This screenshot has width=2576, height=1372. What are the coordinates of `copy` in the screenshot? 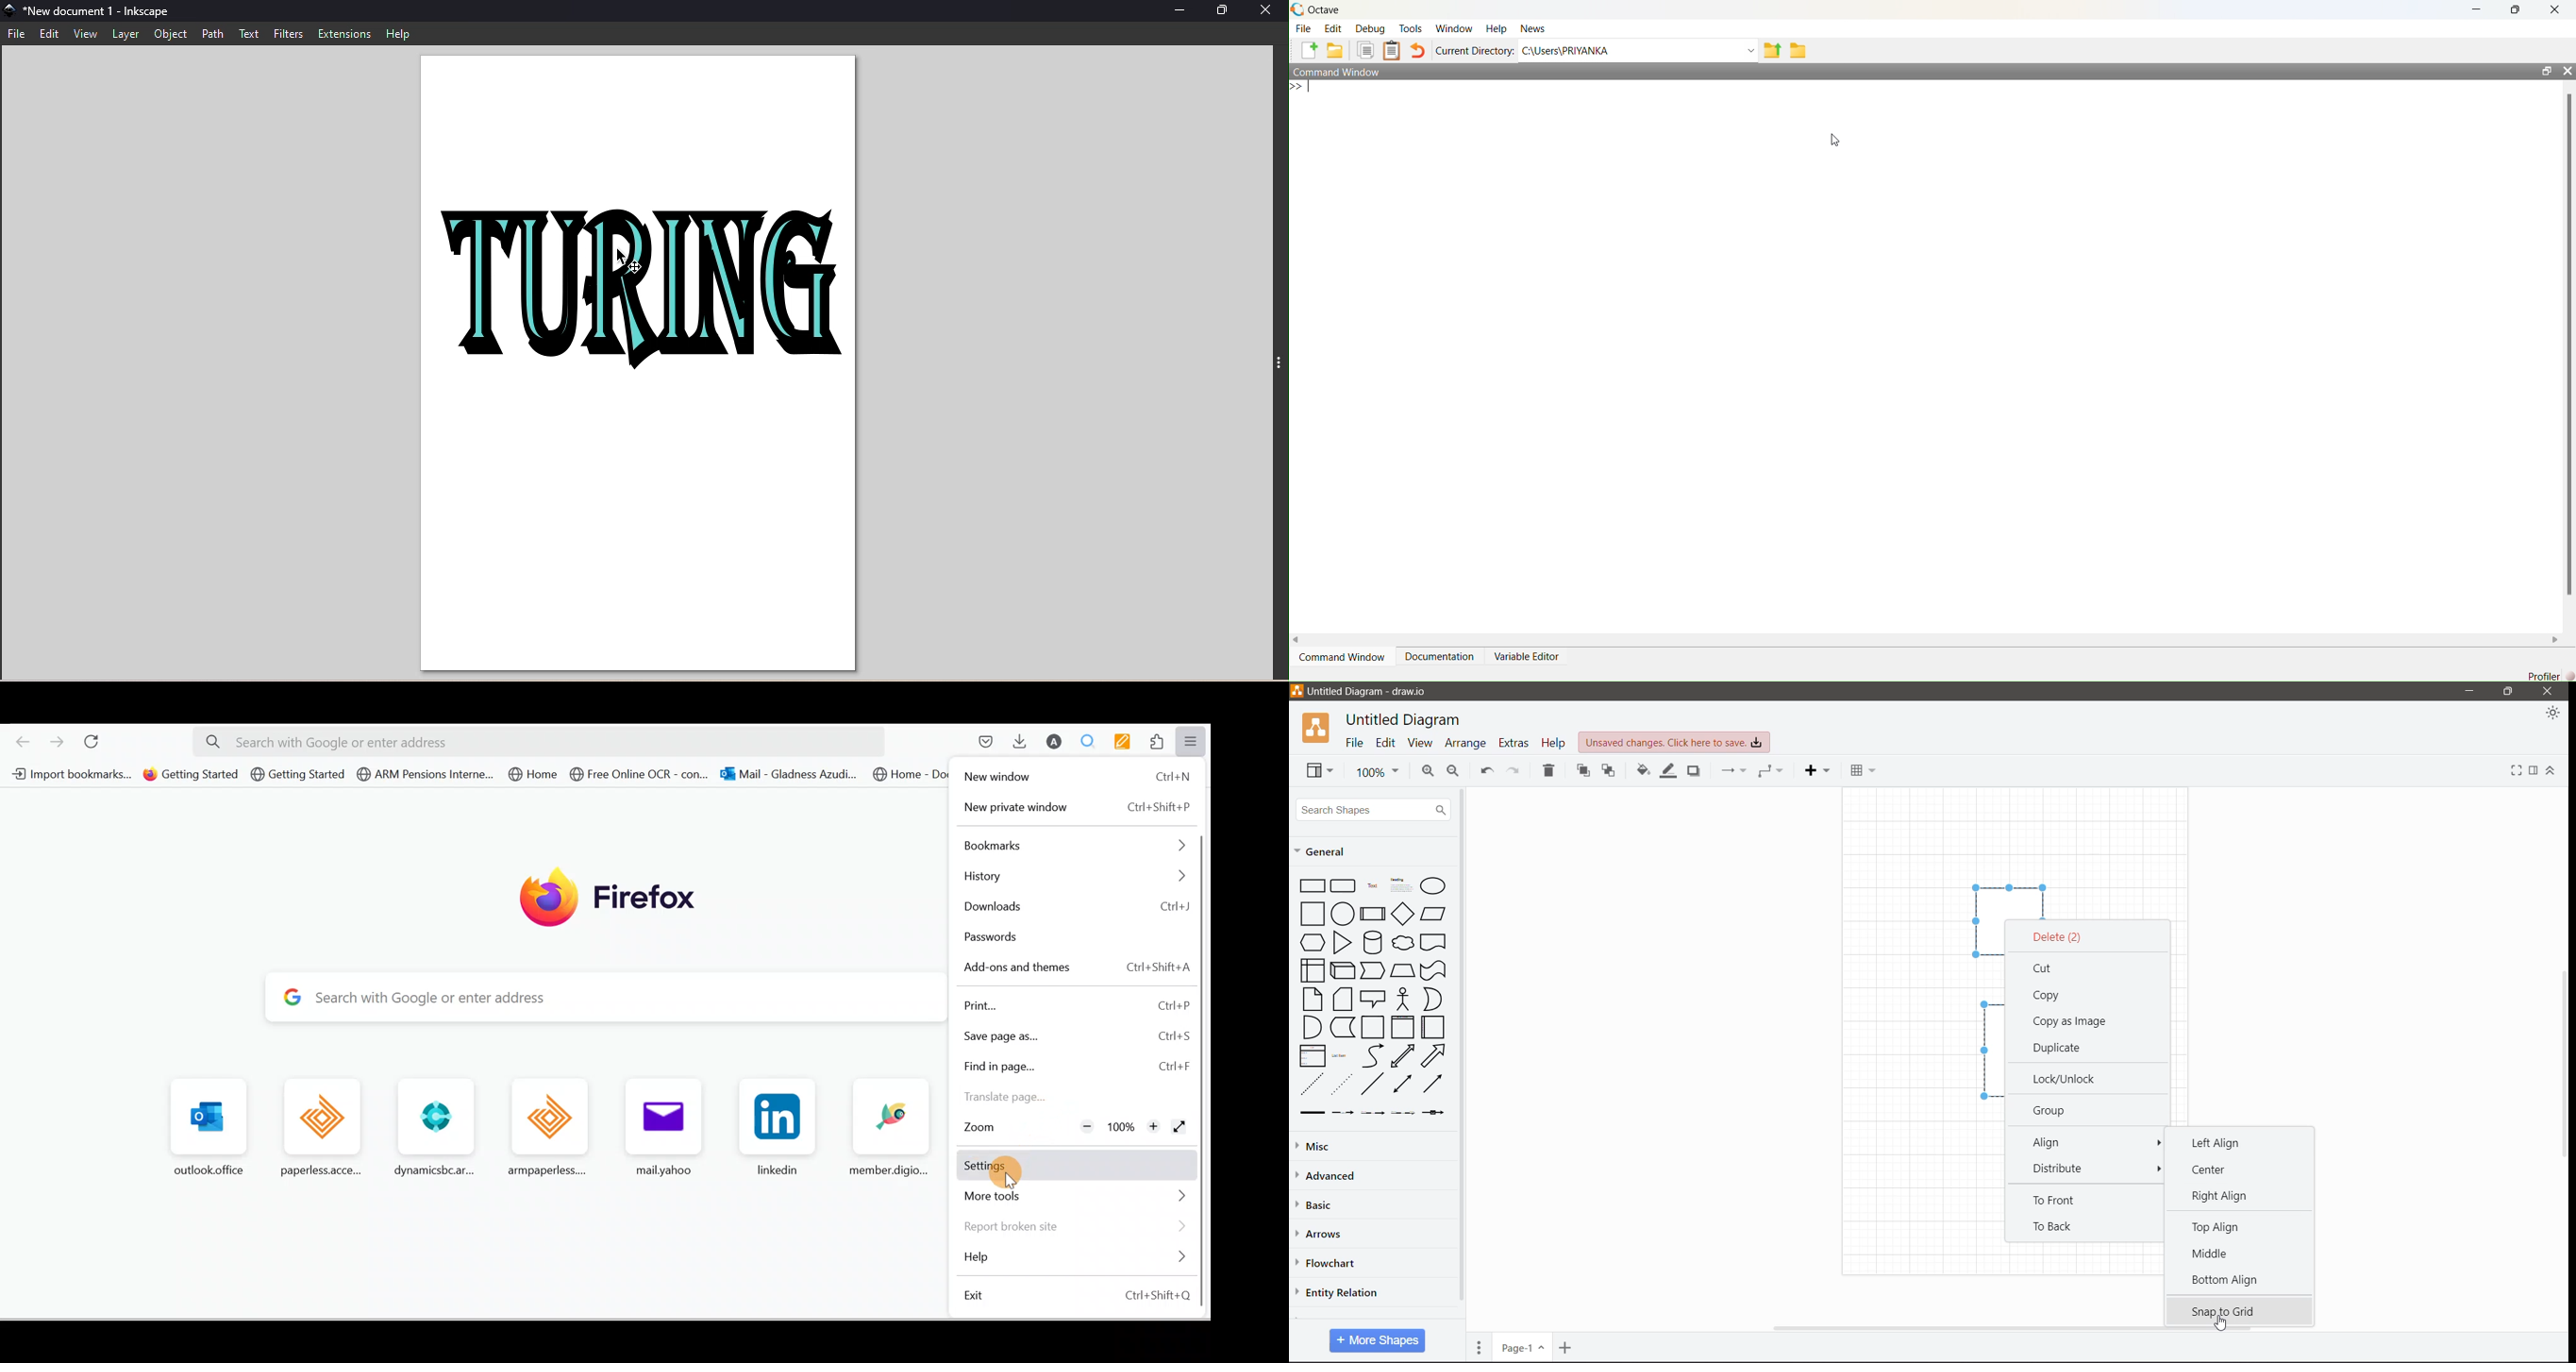 It's located at (1365, 50).